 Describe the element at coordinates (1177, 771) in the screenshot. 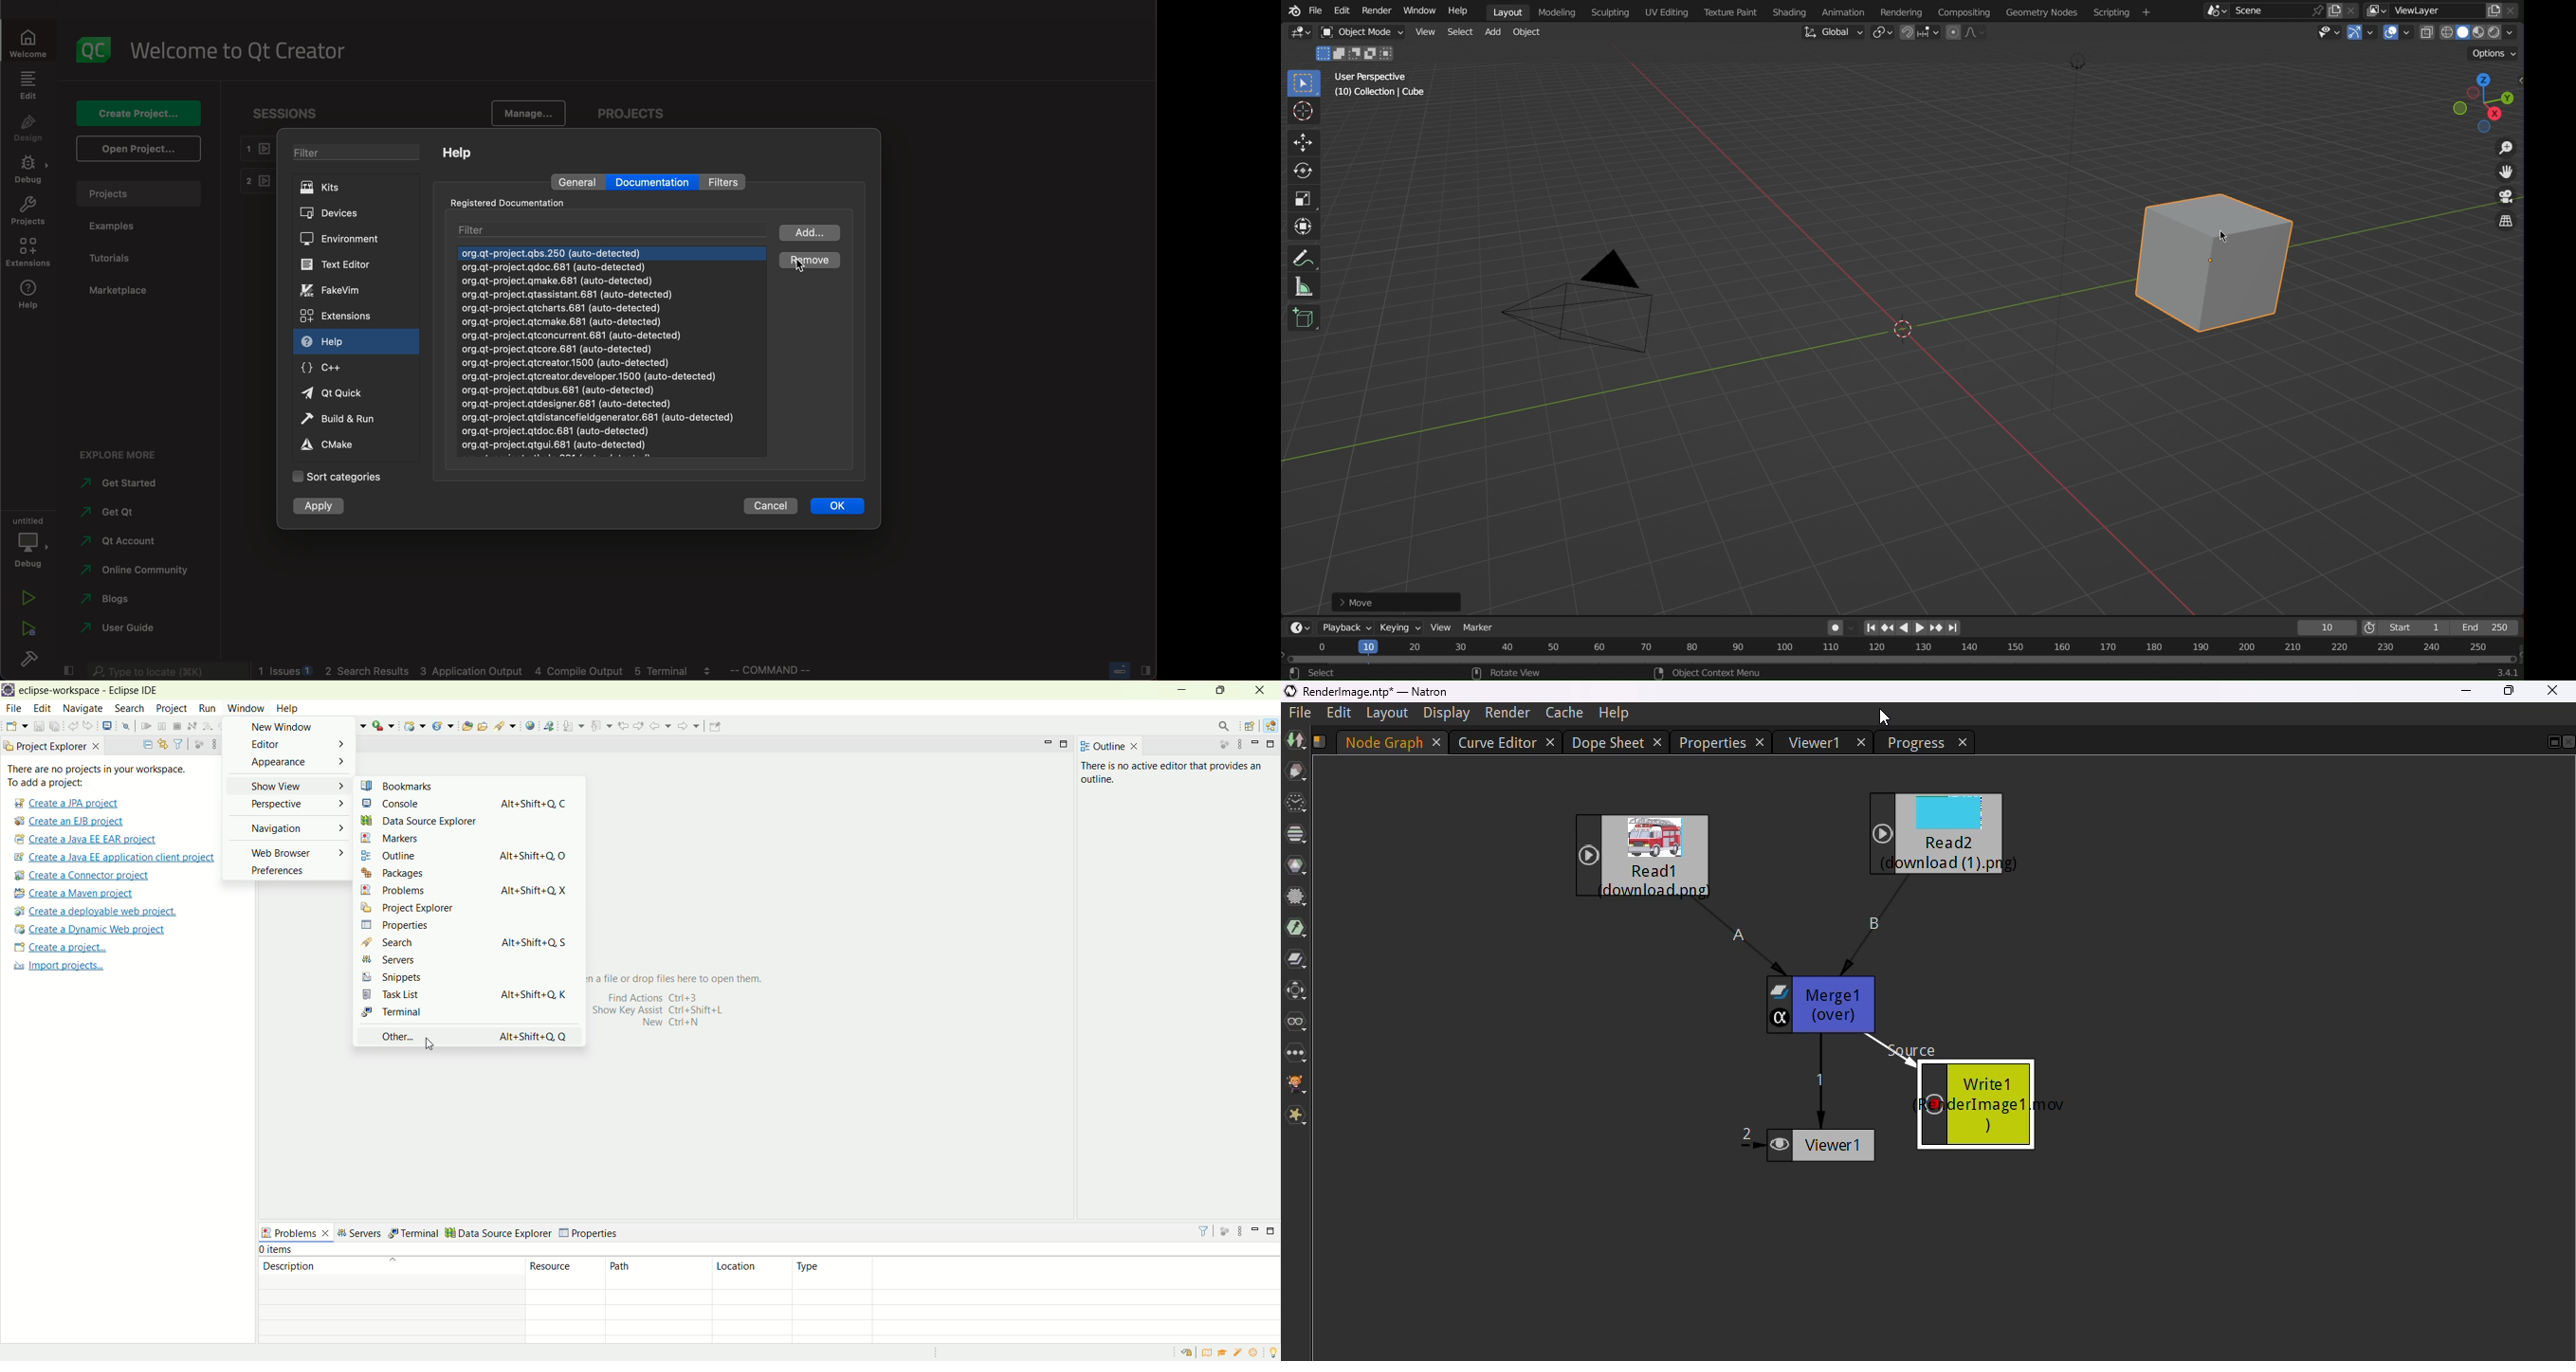

I see `there is no active editor that provides an outline` at that location.